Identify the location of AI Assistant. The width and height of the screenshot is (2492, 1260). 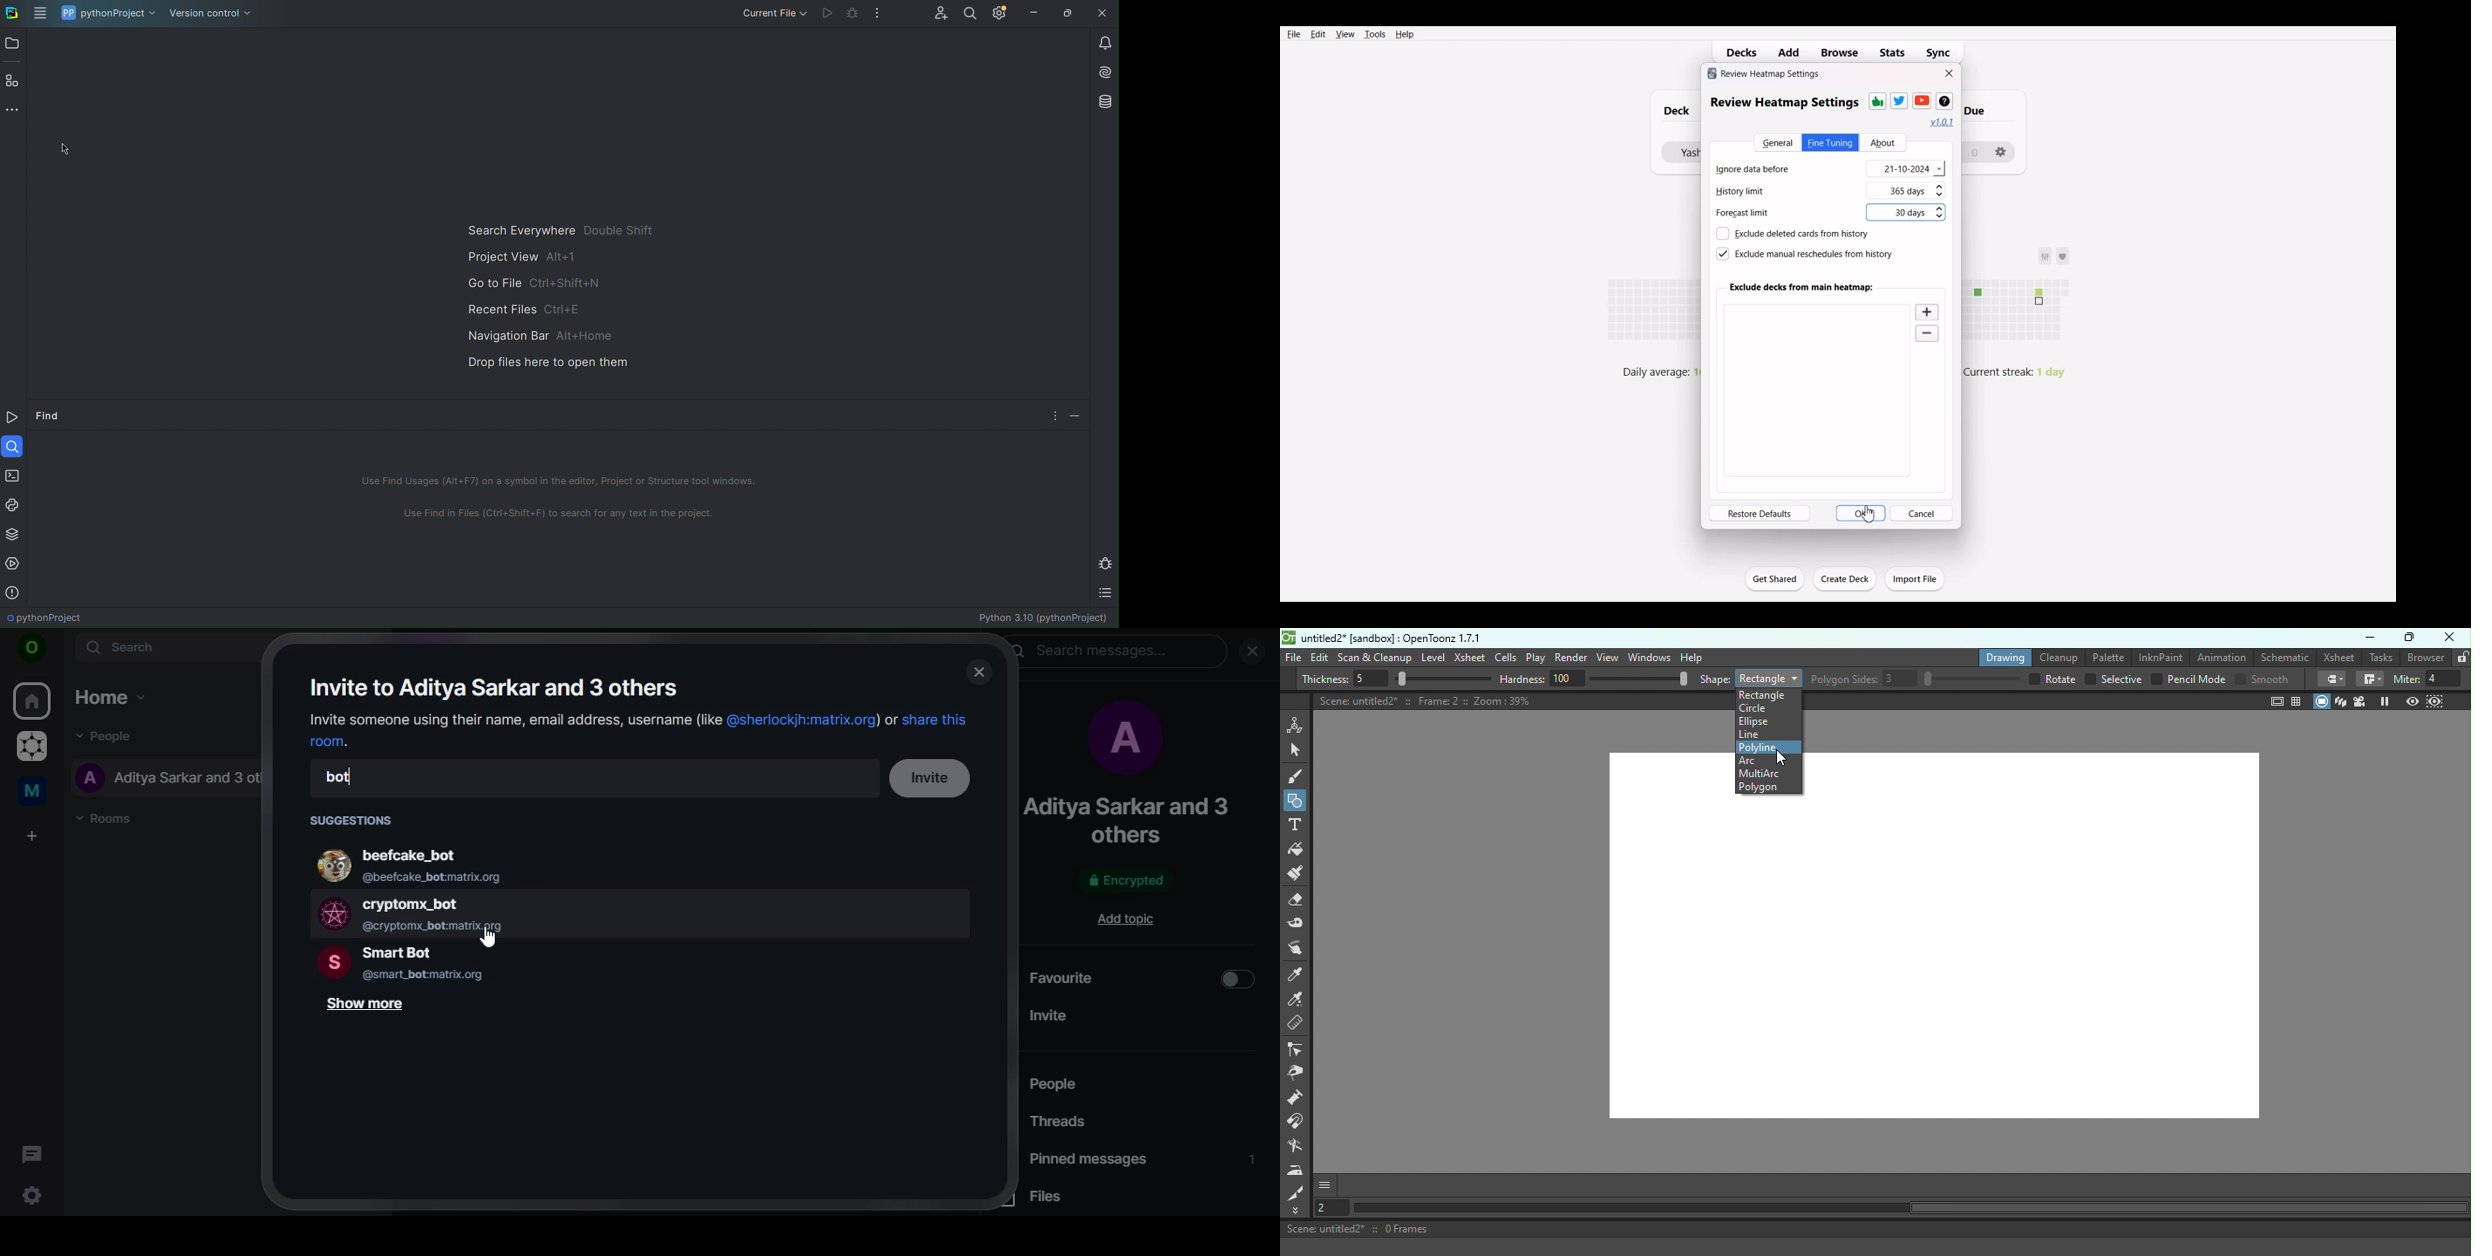
(1103, 73).